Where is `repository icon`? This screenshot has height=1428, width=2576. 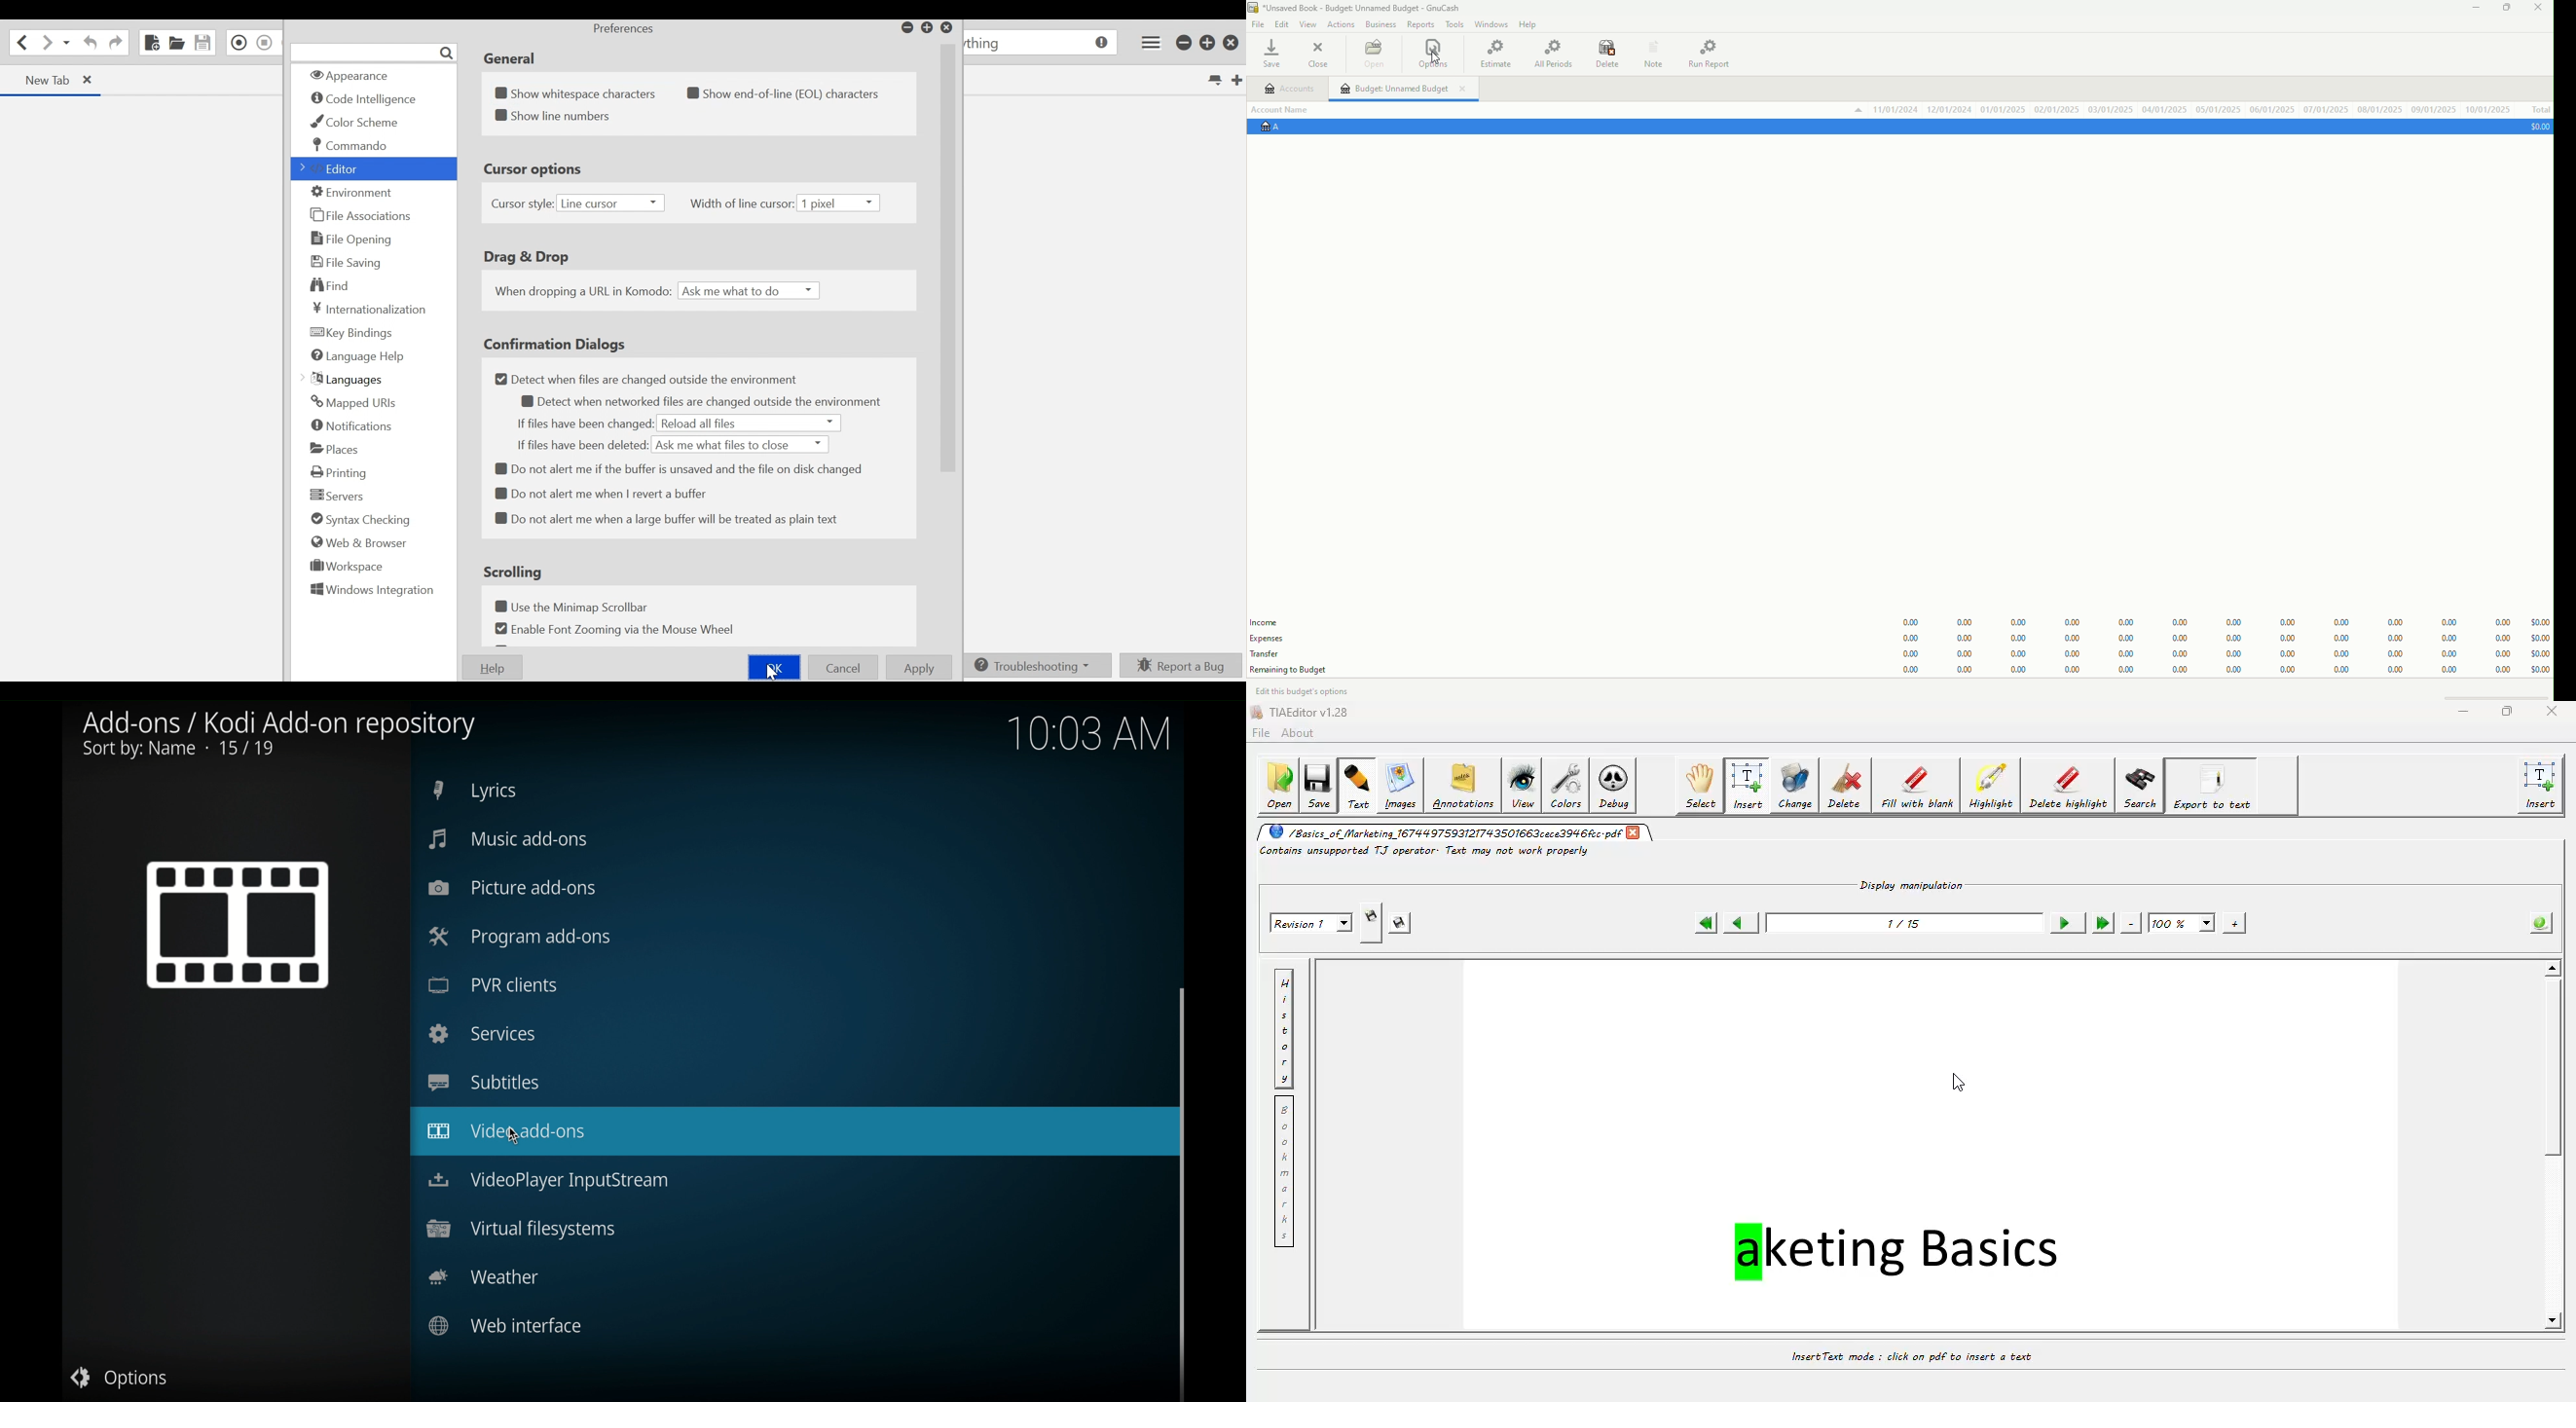
repository icon is located at coordinates (238, 924).